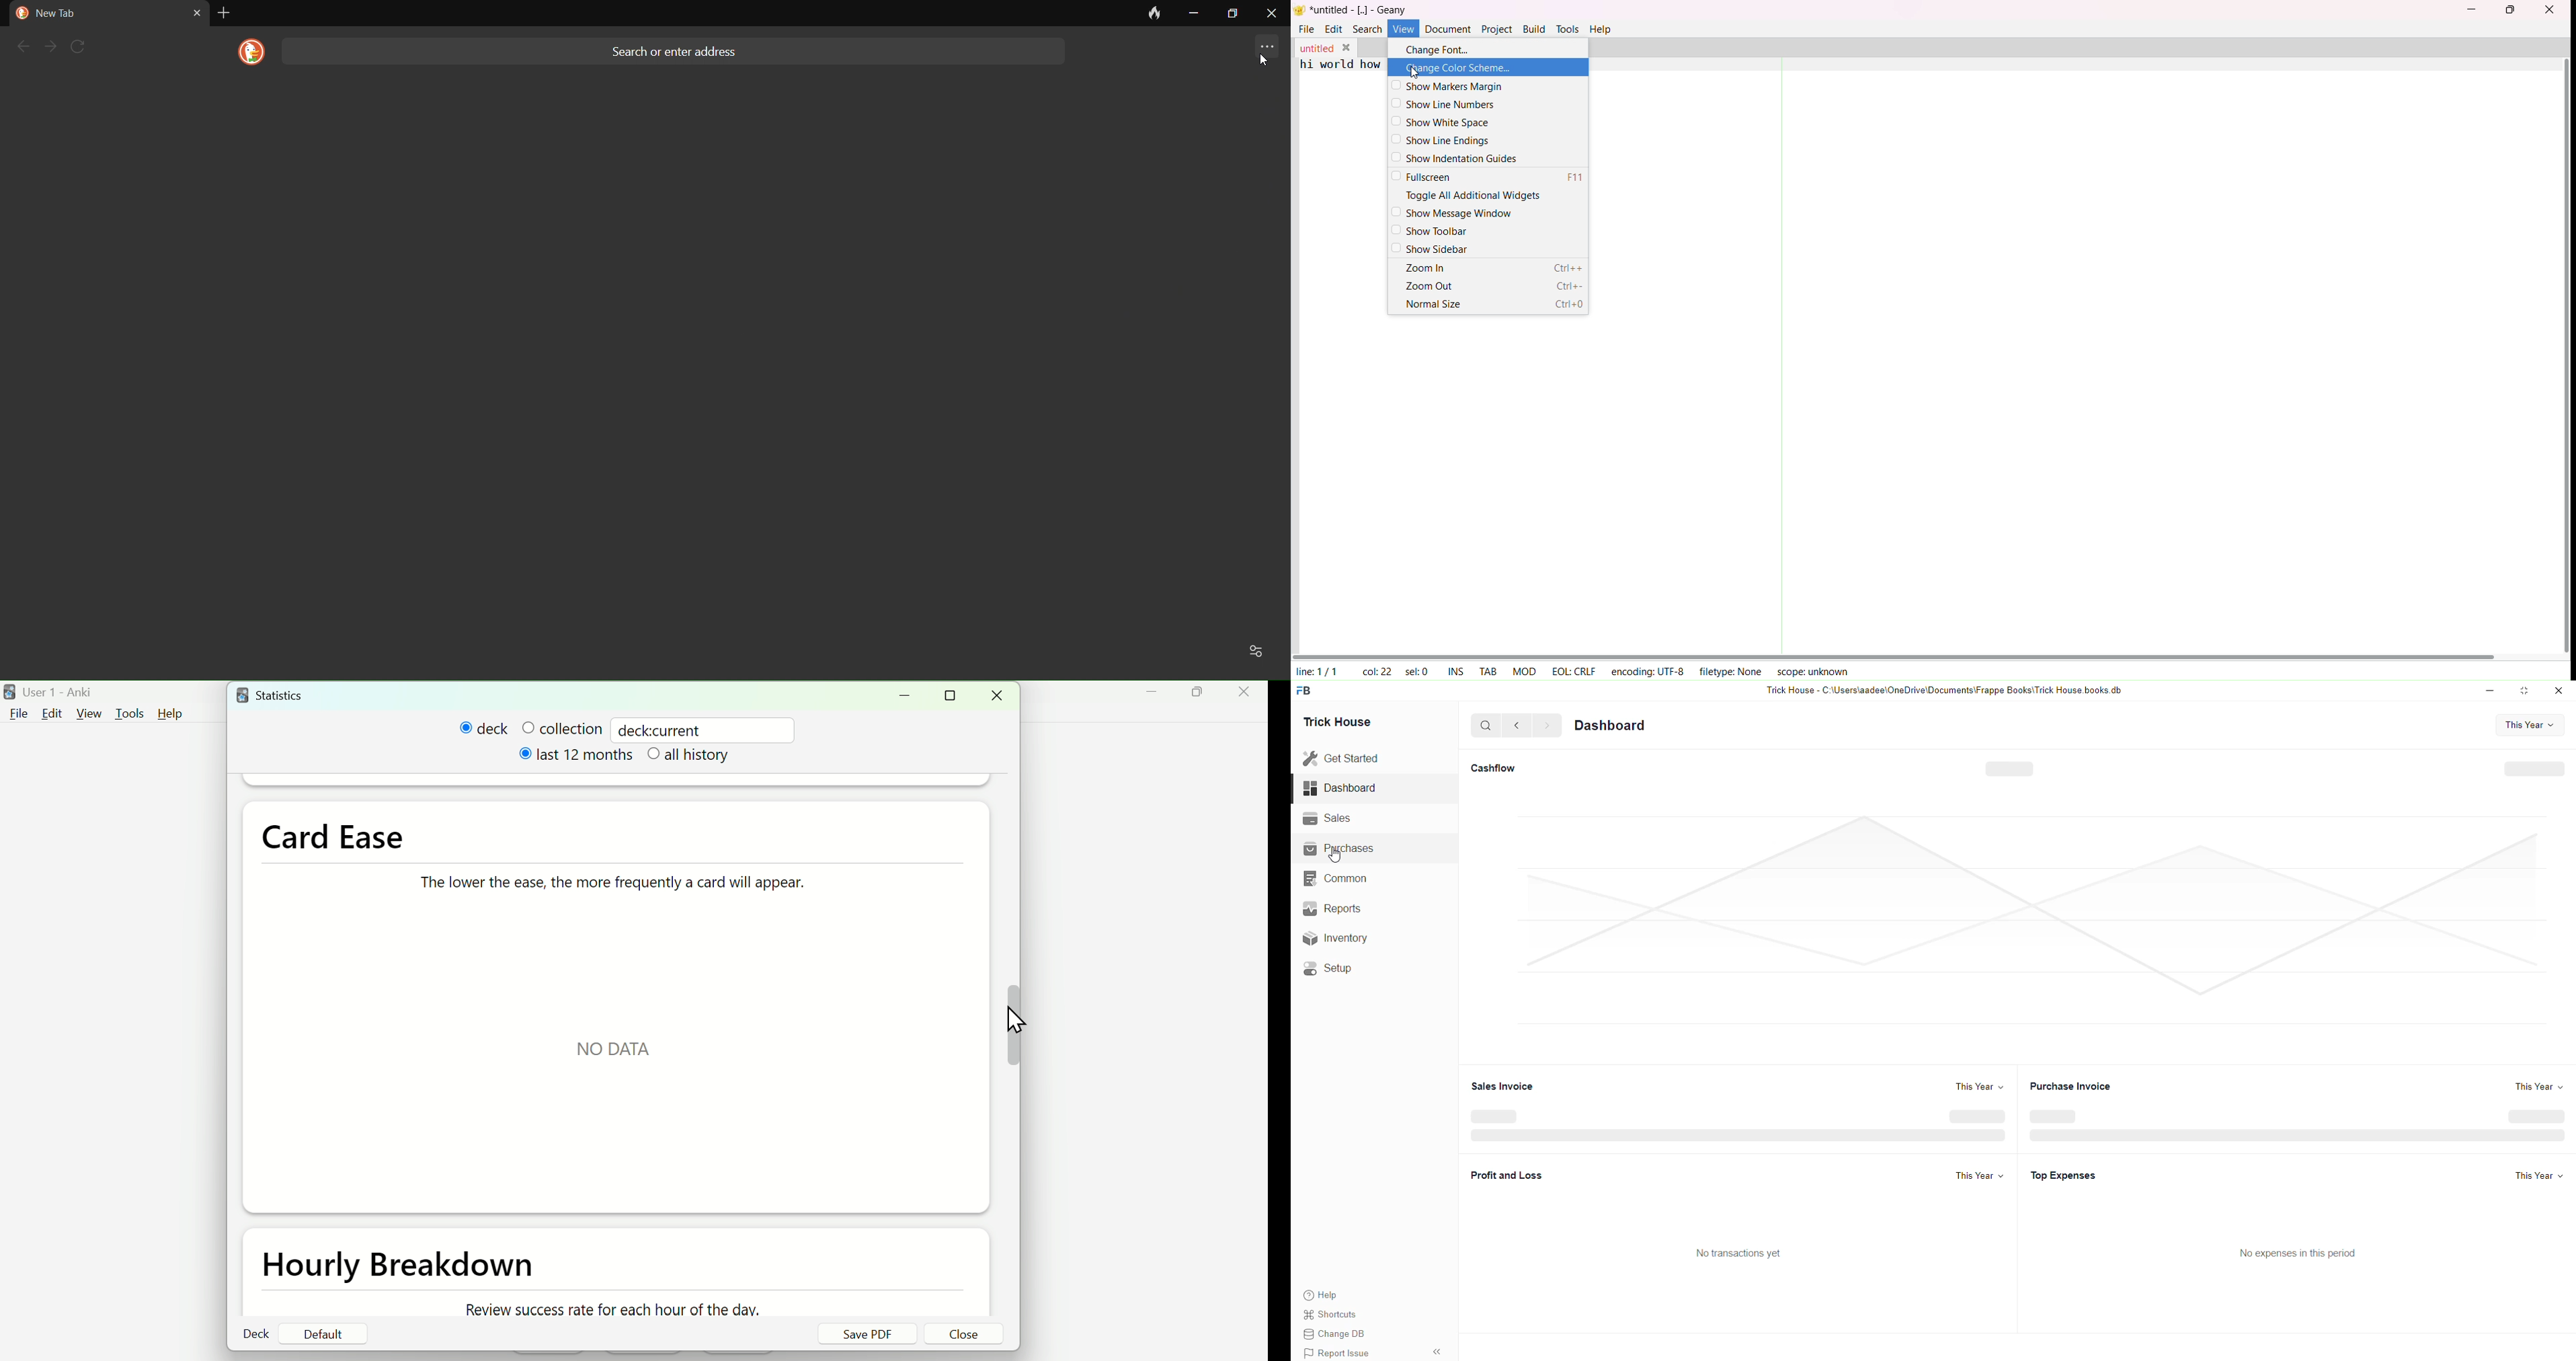 The height and width of the screenshot is (1372, 2576). Describe the element at coordinates (1246, 696) in the screenshot. I see `Close` at that location.